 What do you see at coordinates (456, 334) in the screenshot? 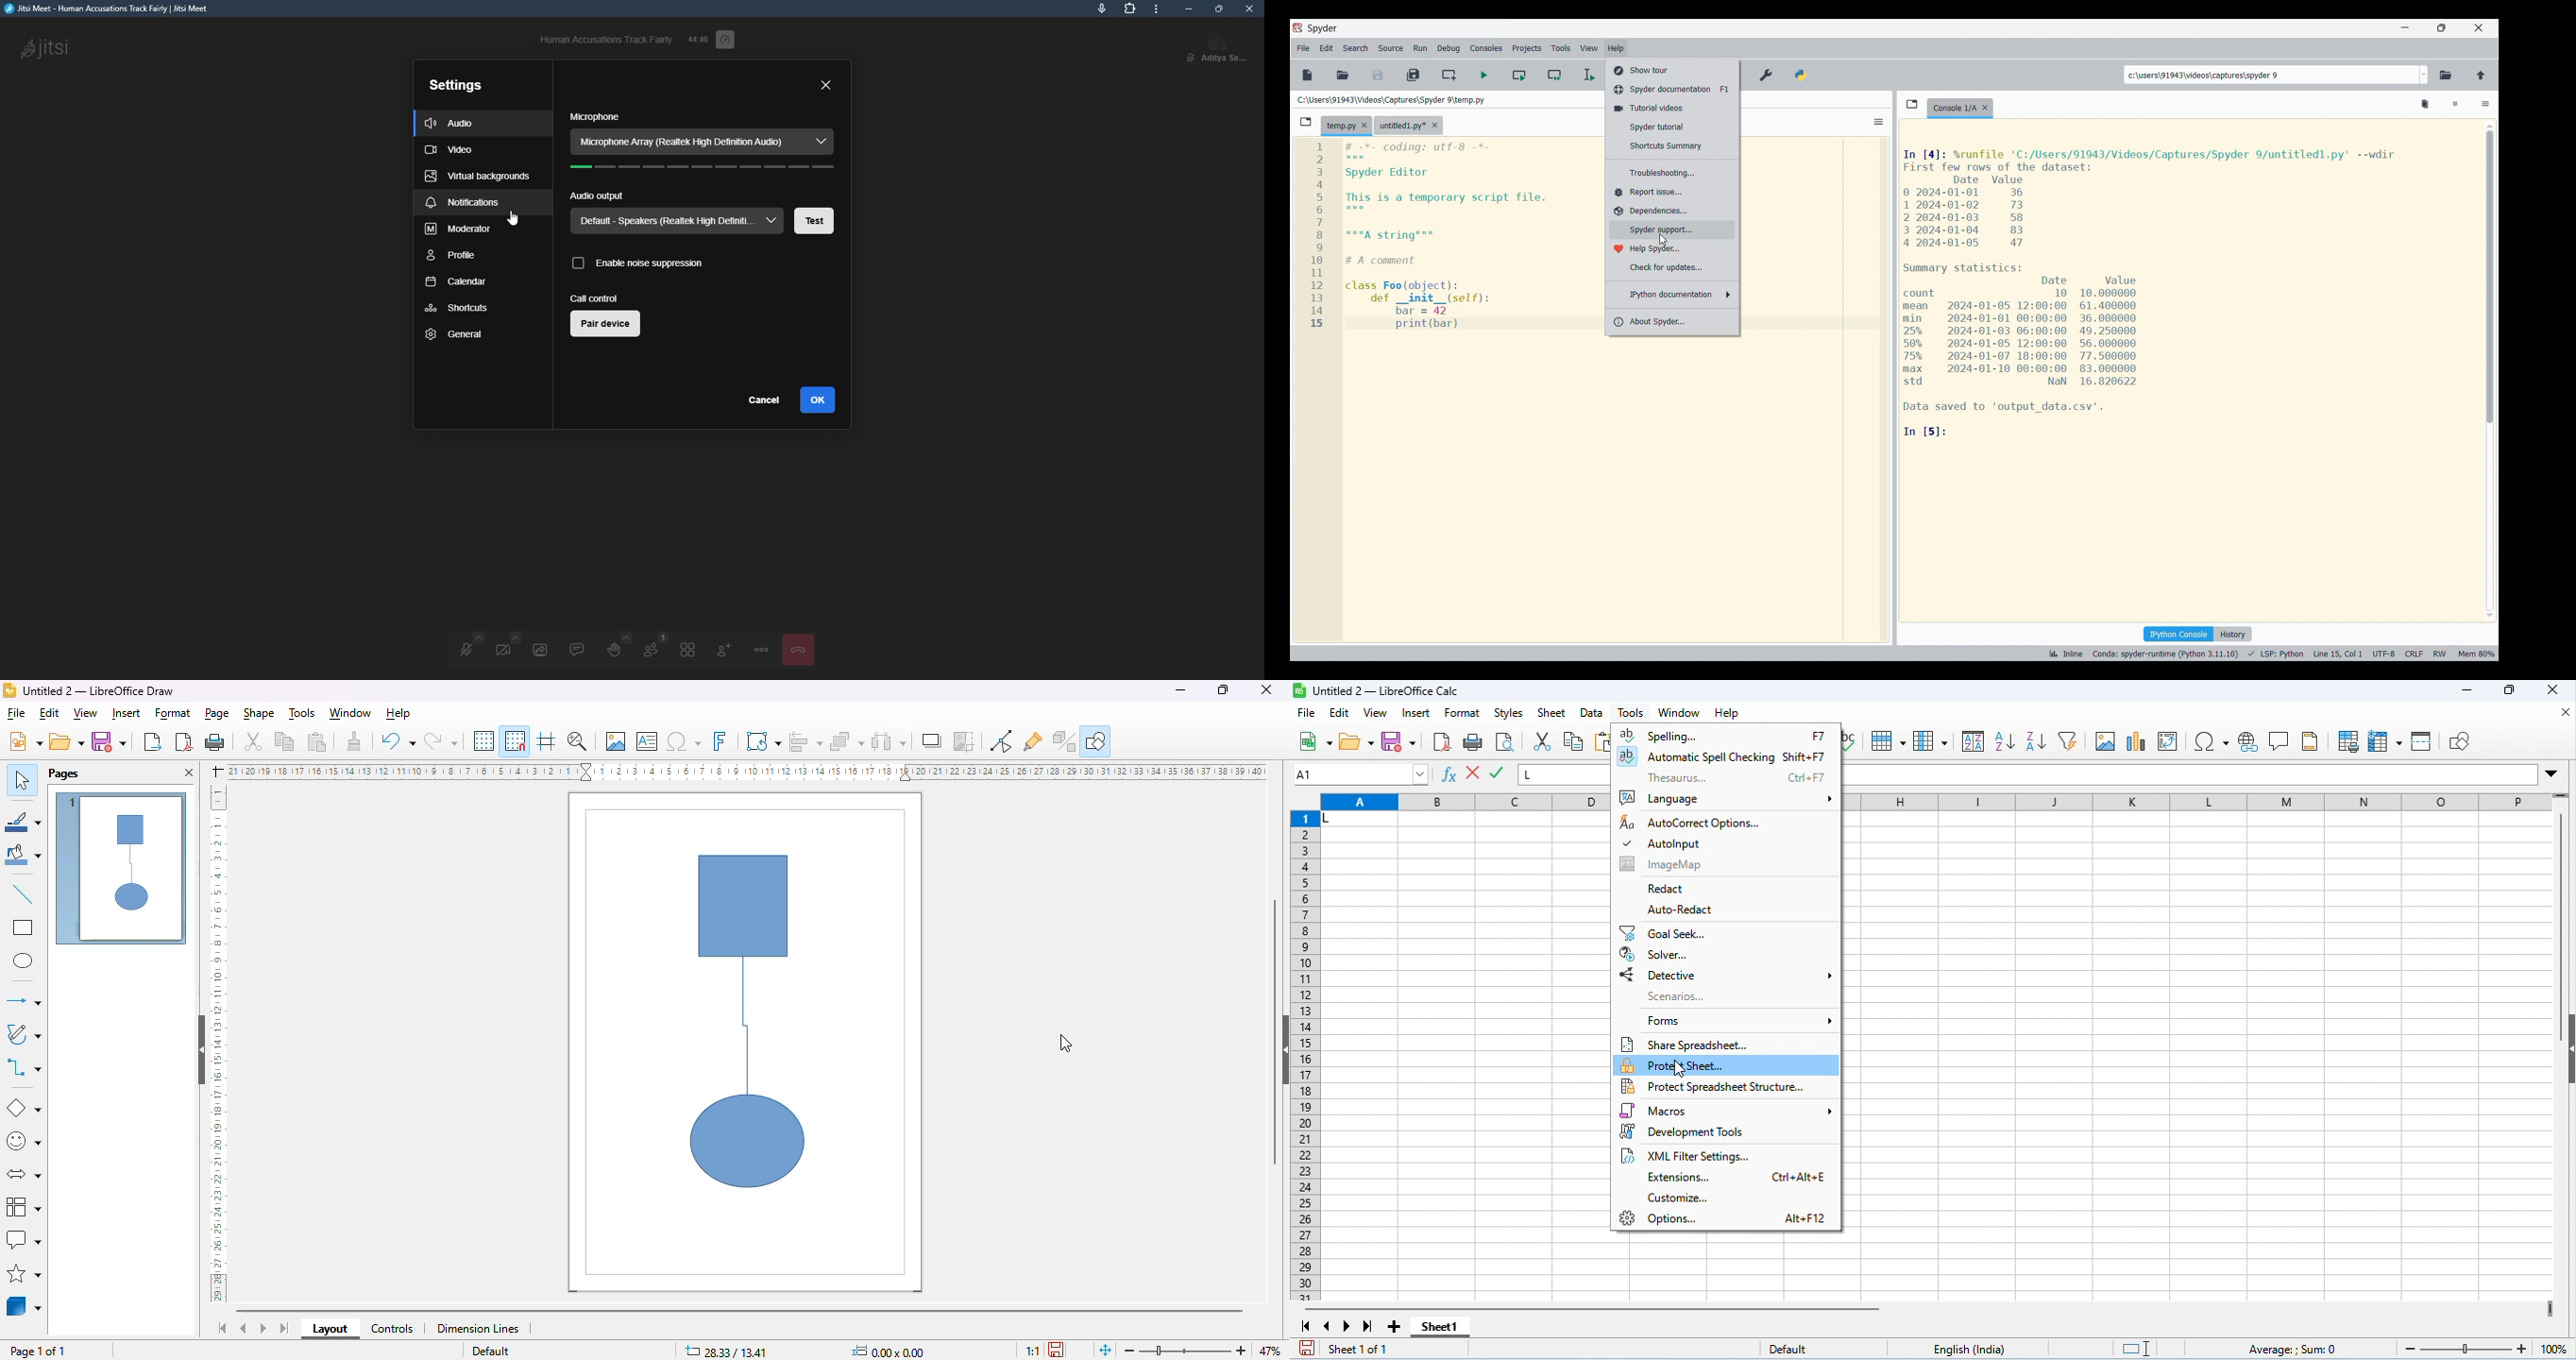
I see `general` at bounding box center [456, 334].